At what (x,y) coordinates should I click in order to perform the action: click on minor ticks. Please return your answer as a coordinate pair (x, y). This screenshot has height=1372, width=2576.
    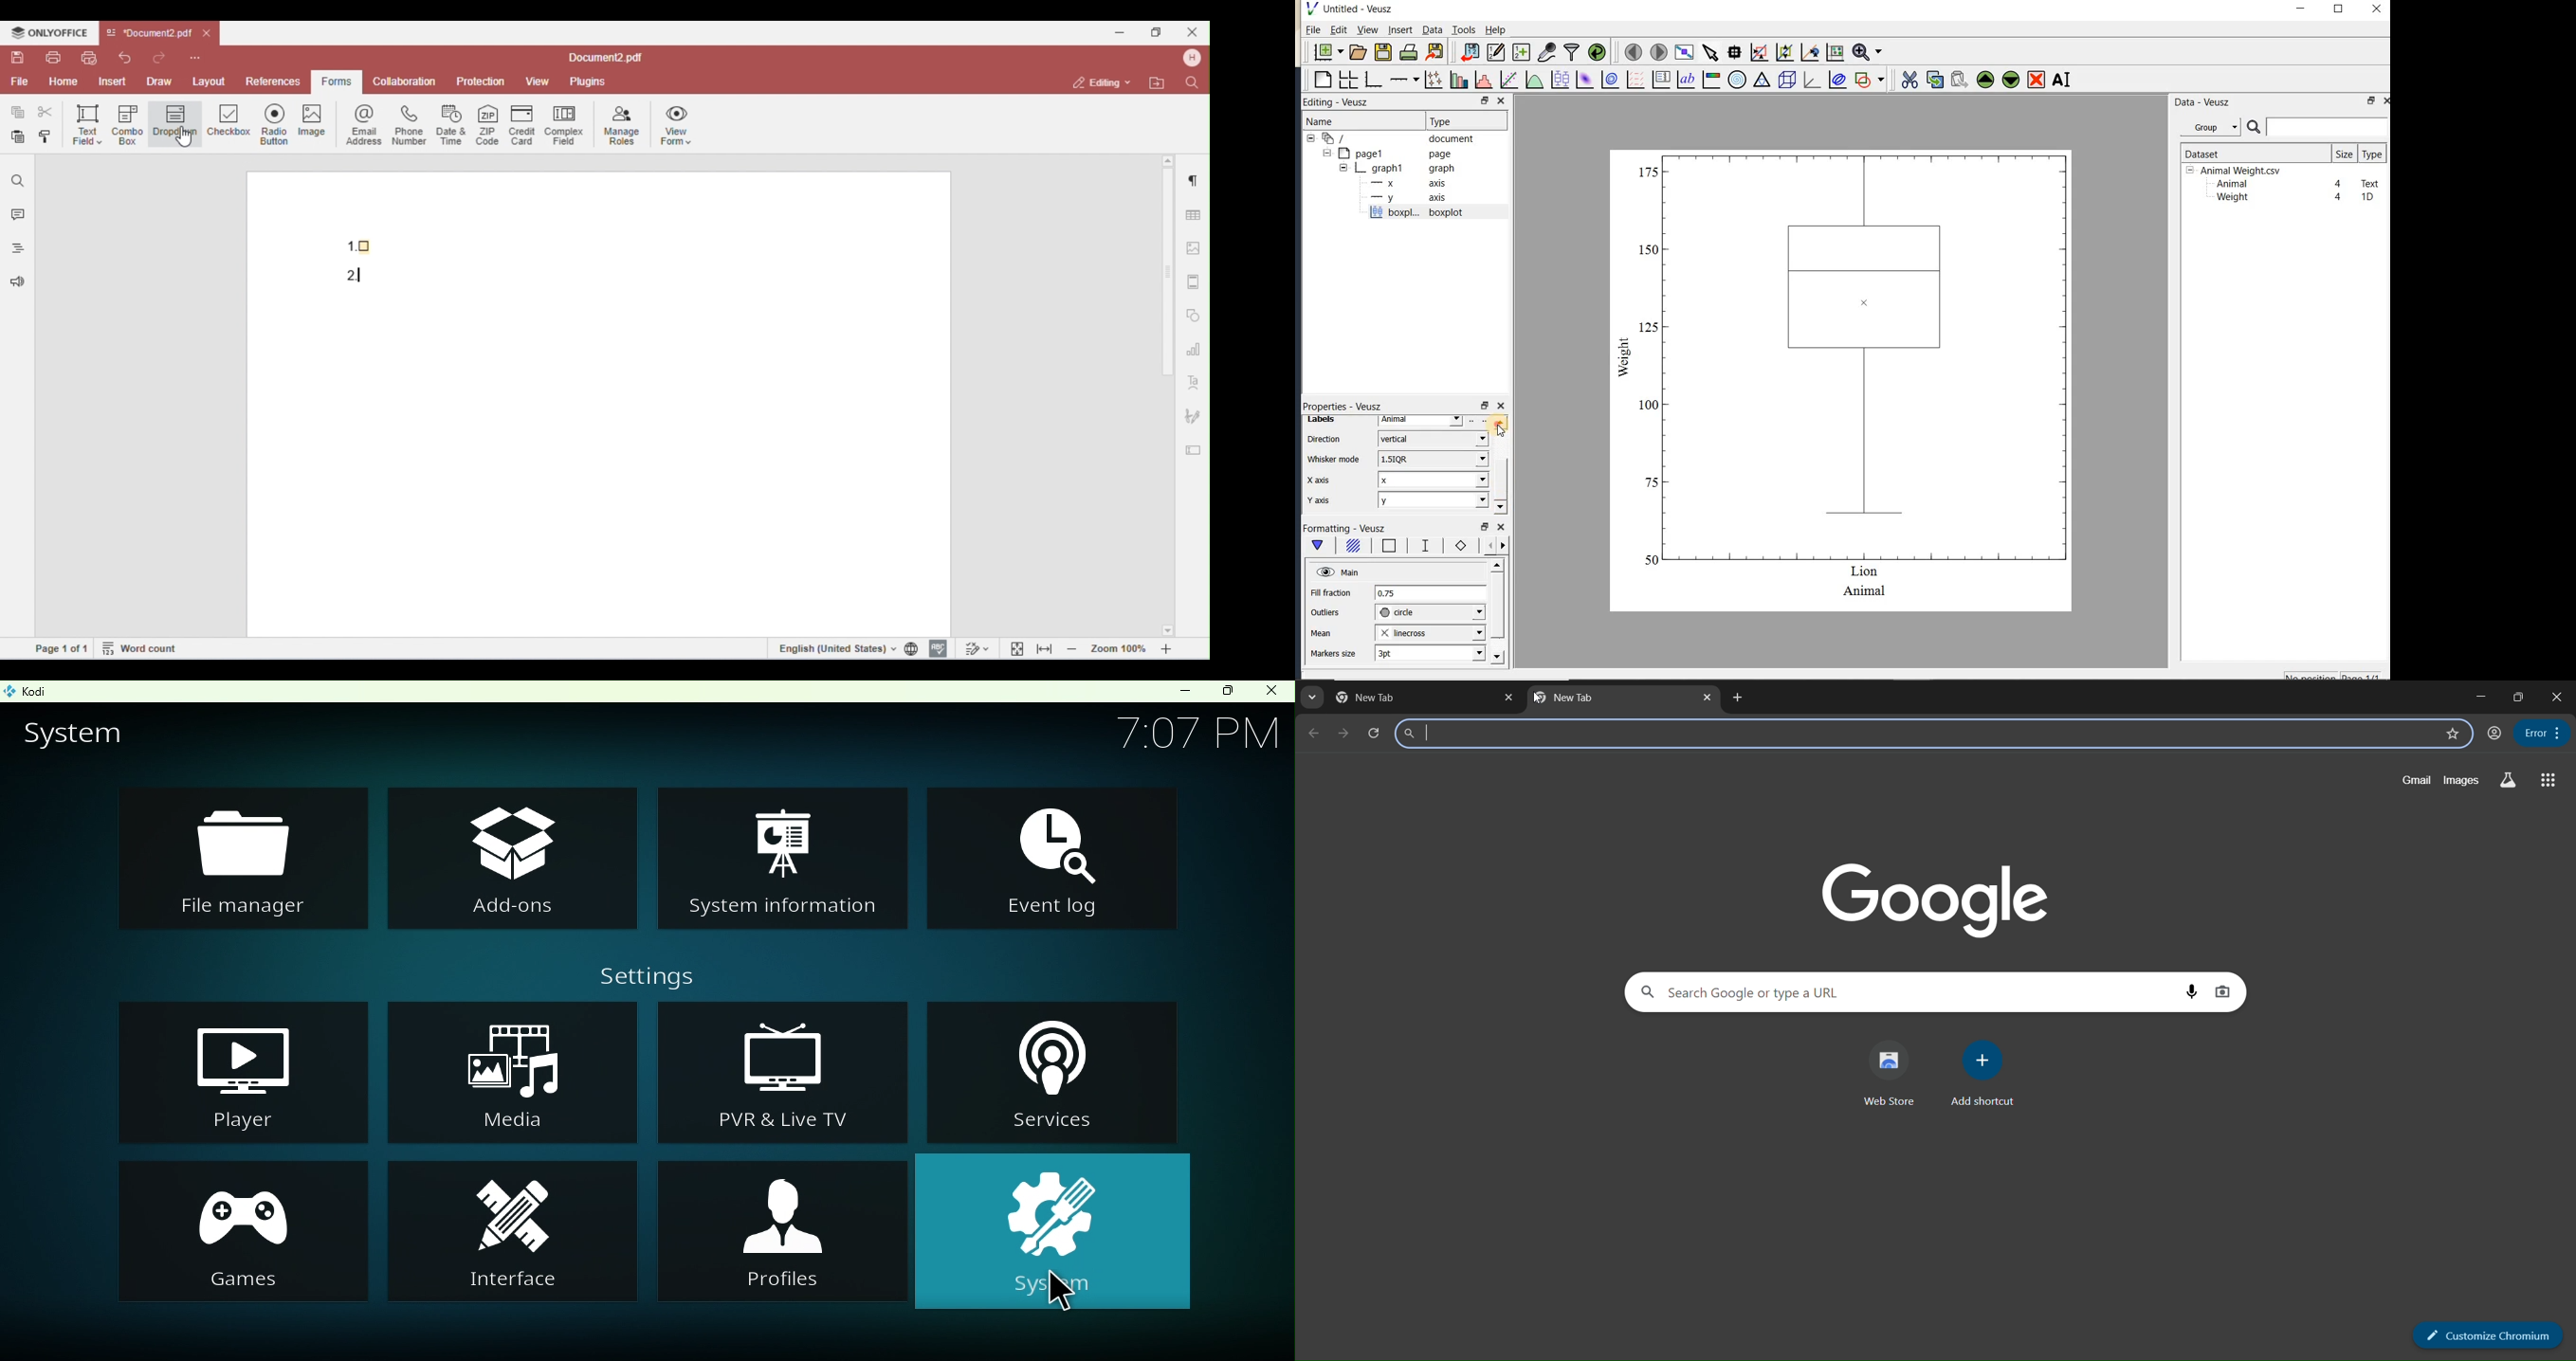
    Looking at the image, I should click on (1492, 546).